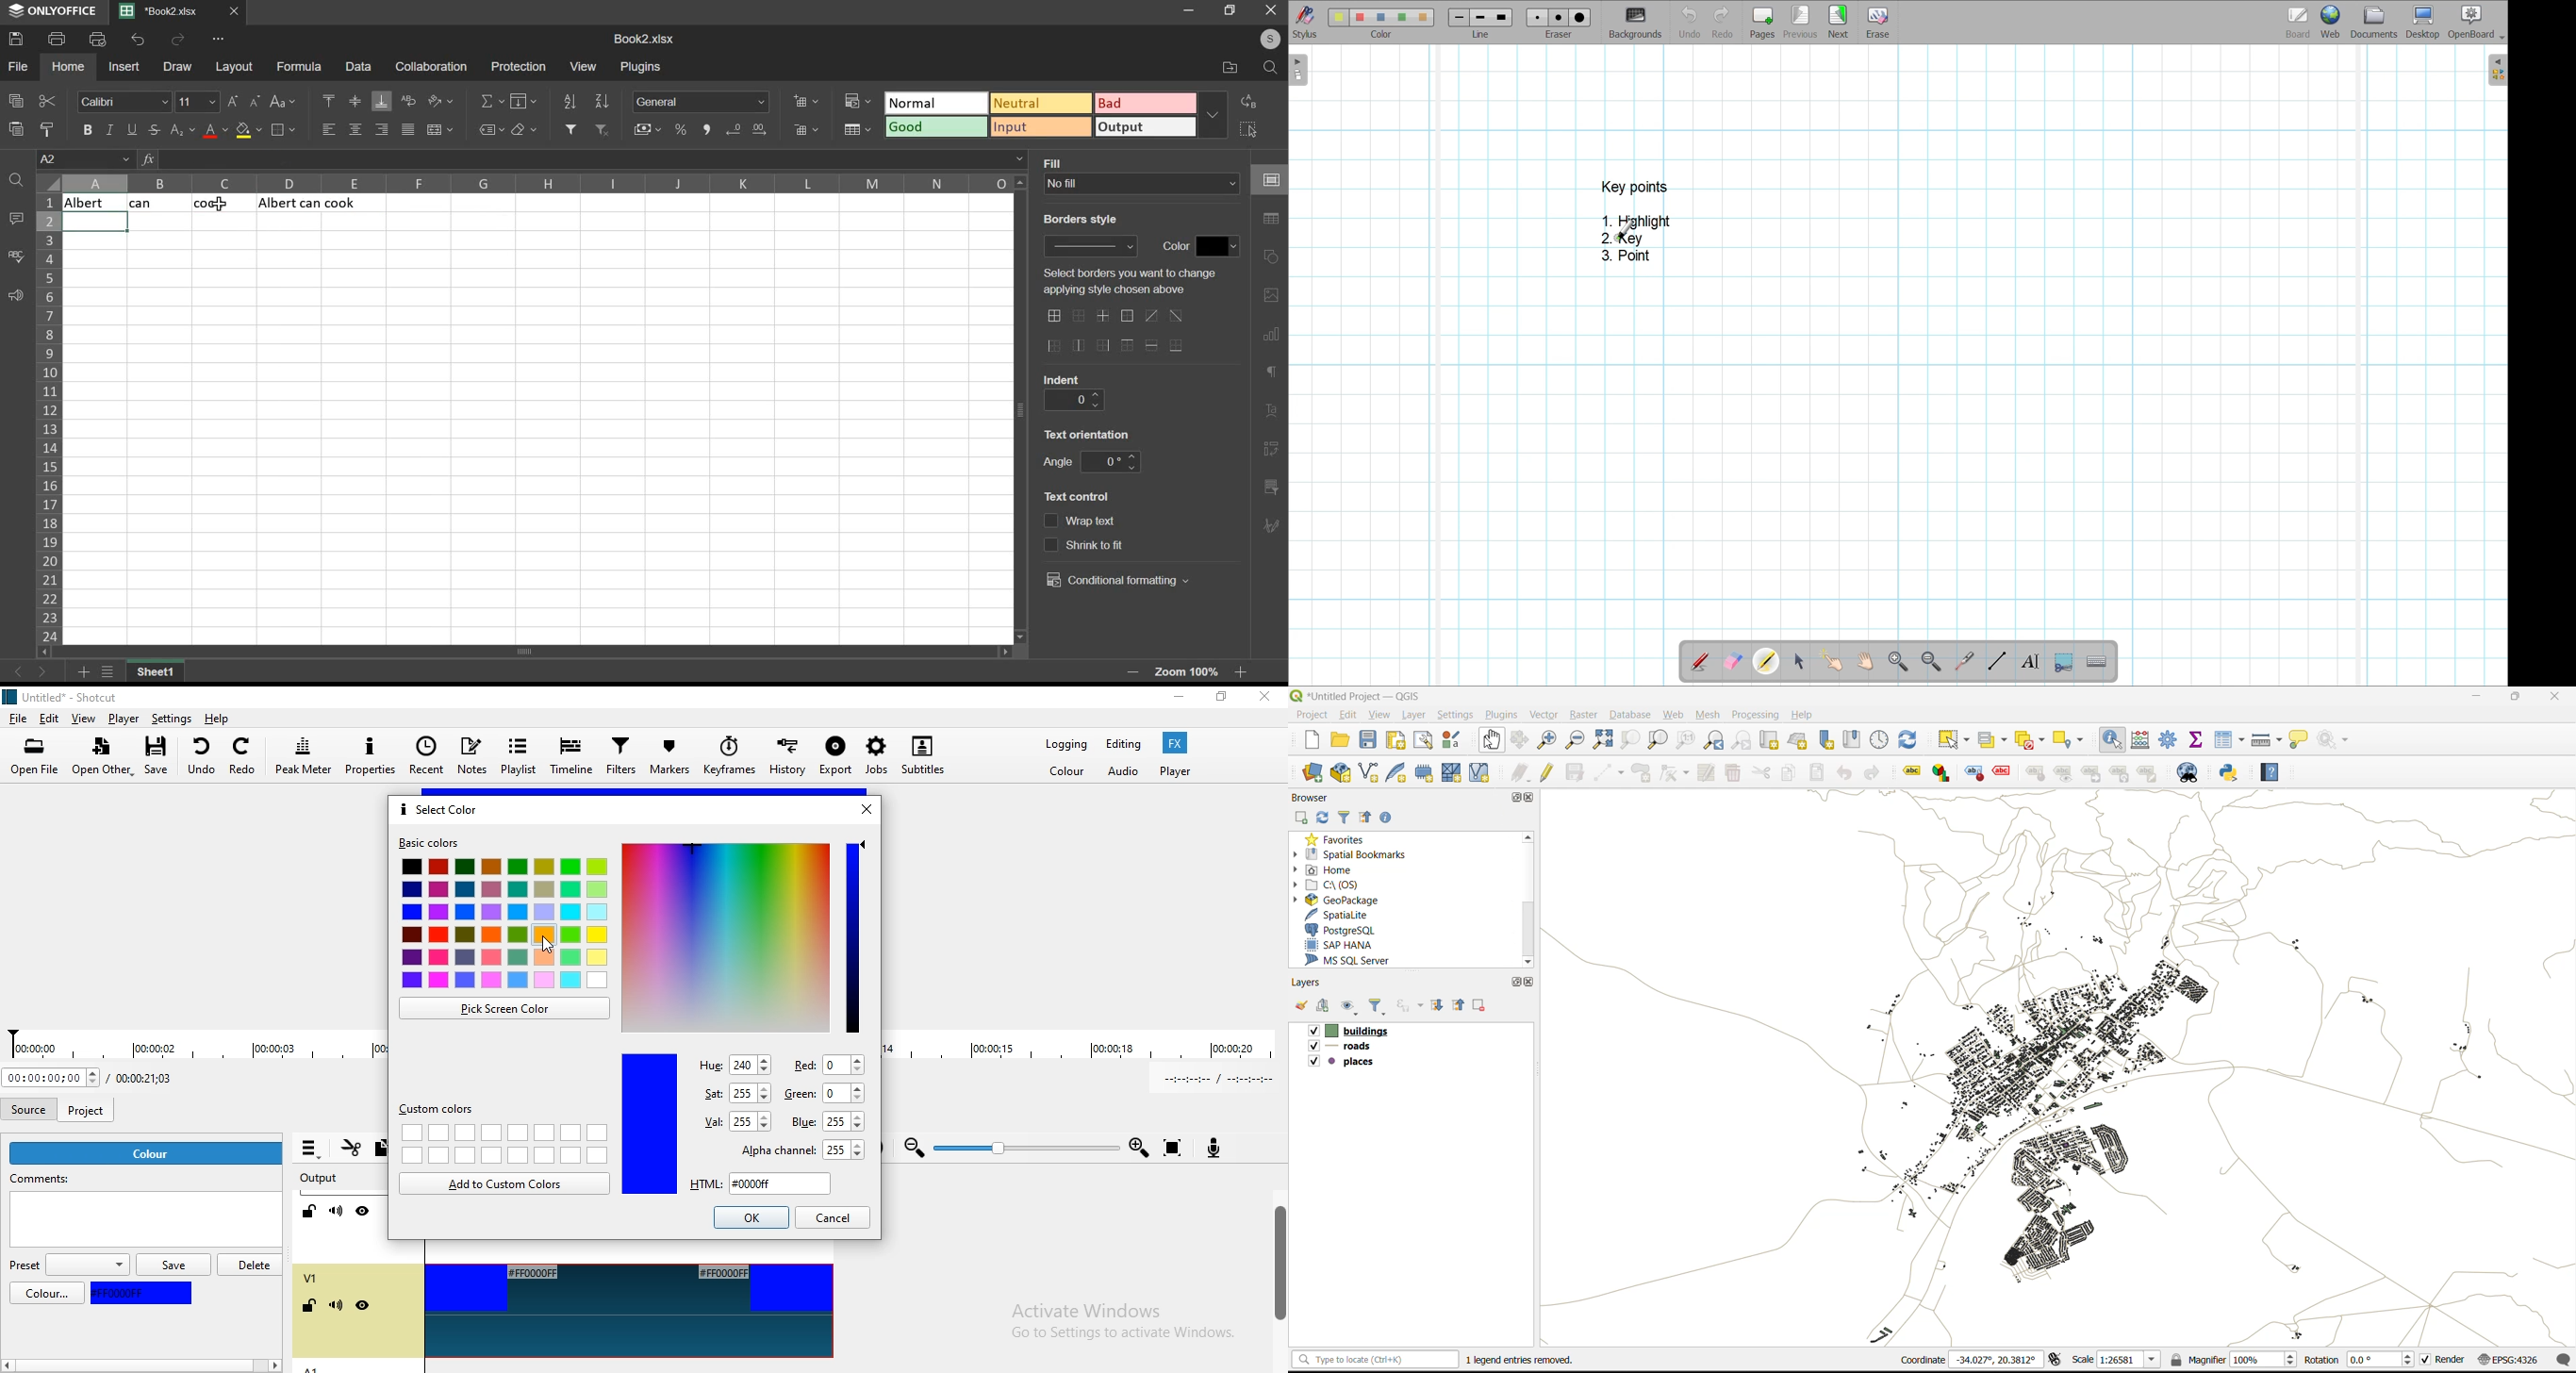  I want to click on Redo, so click(245, 753).